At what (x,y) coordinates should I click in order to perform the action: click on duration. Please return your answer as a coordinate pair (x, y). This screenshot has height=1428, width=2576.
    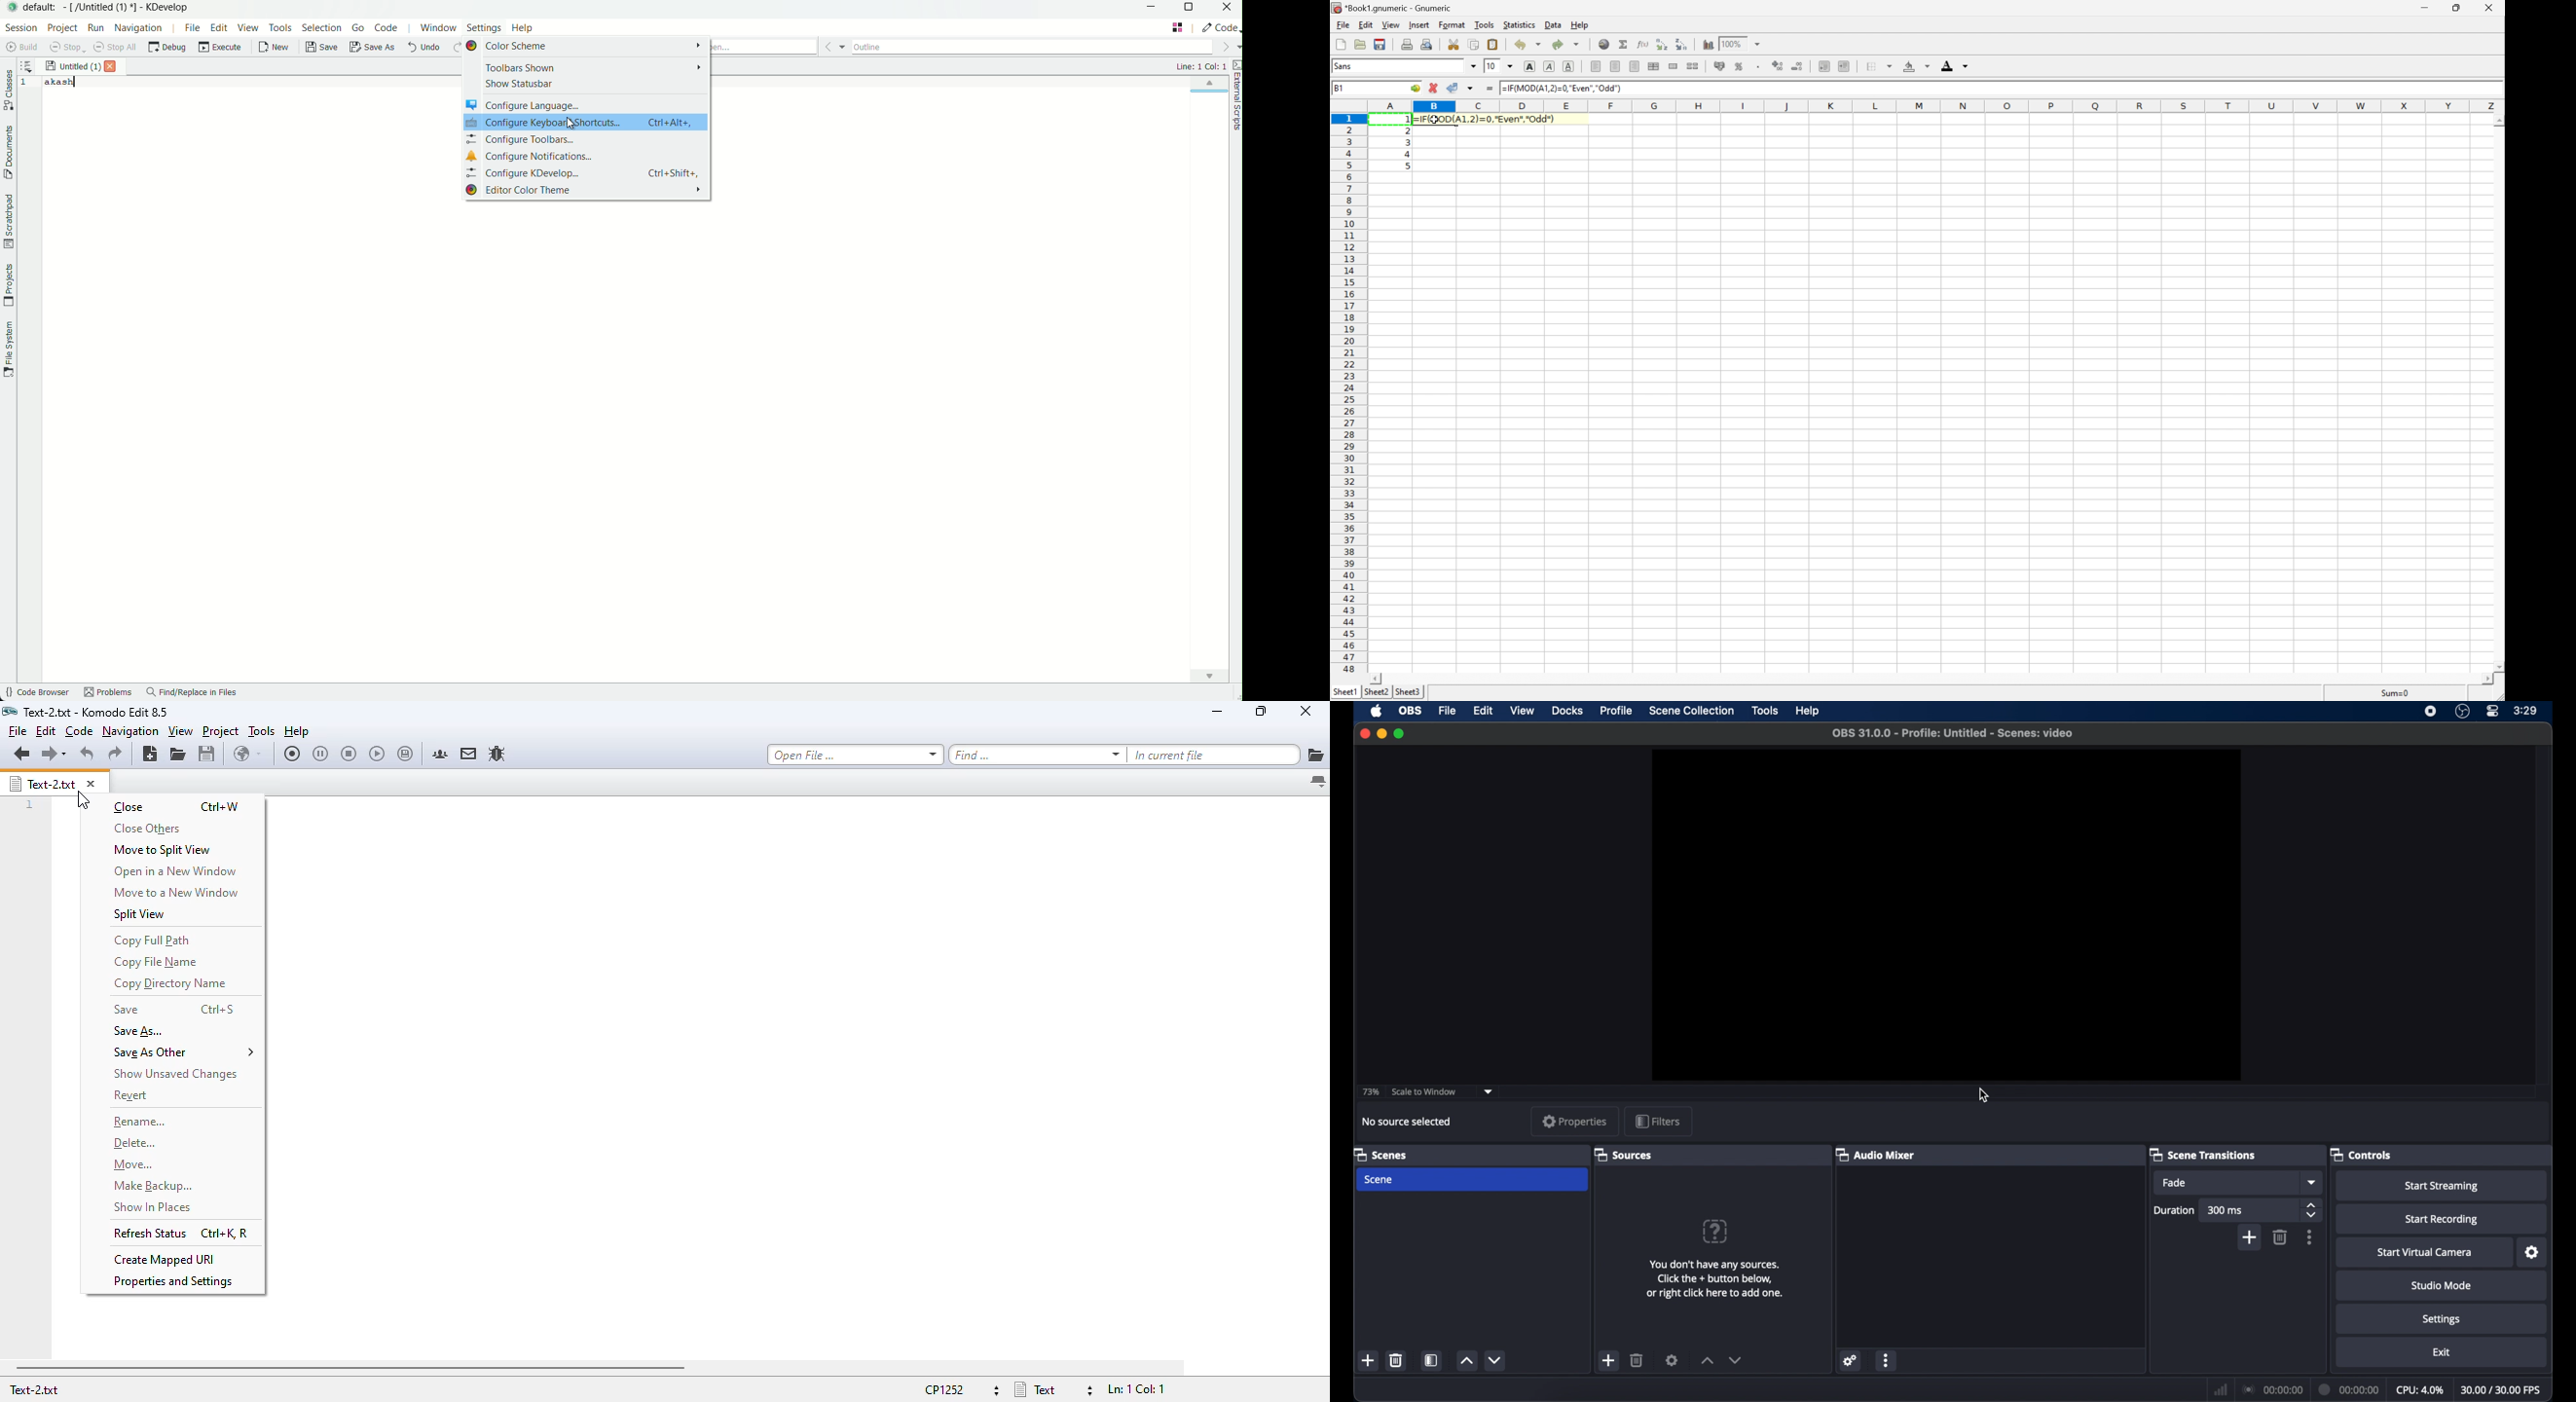
    Looking at the image, I should click on (2349, 1390).